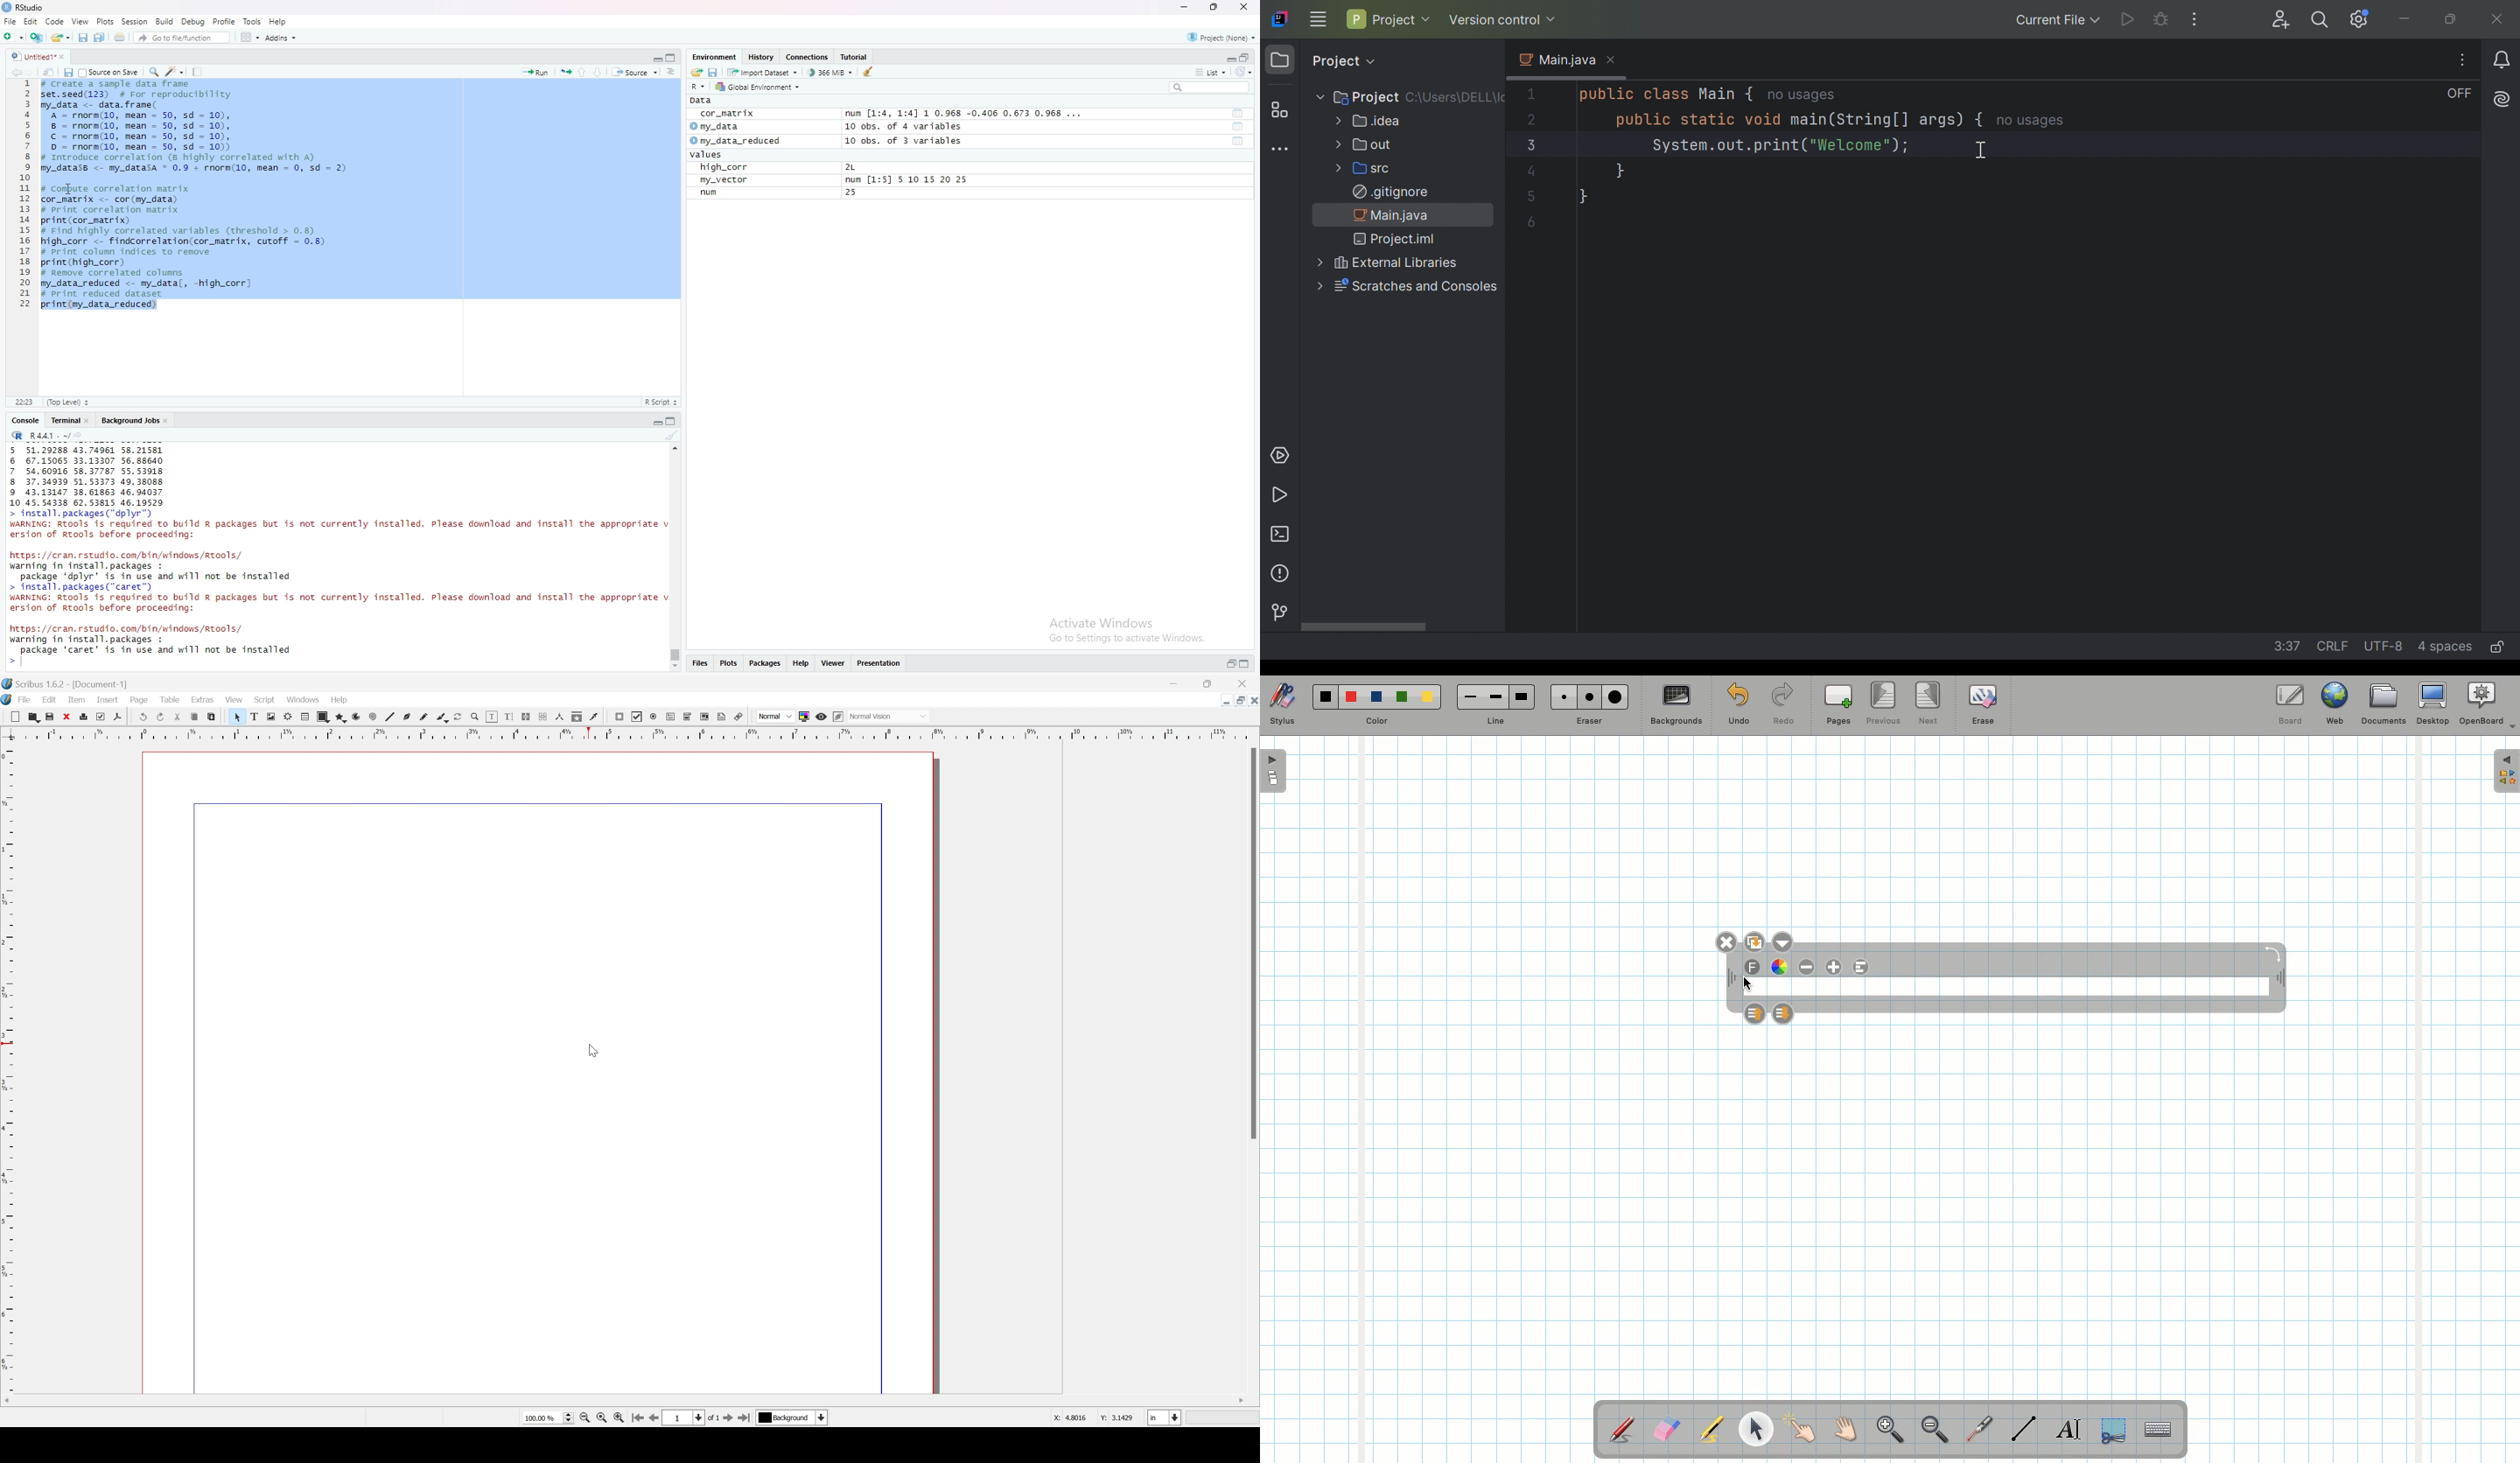 Image resolution: width=2520 pixels, height=1484 pixels. Describe the element at coordinates (10, 22) in the screenshot. I see `File` at that location.